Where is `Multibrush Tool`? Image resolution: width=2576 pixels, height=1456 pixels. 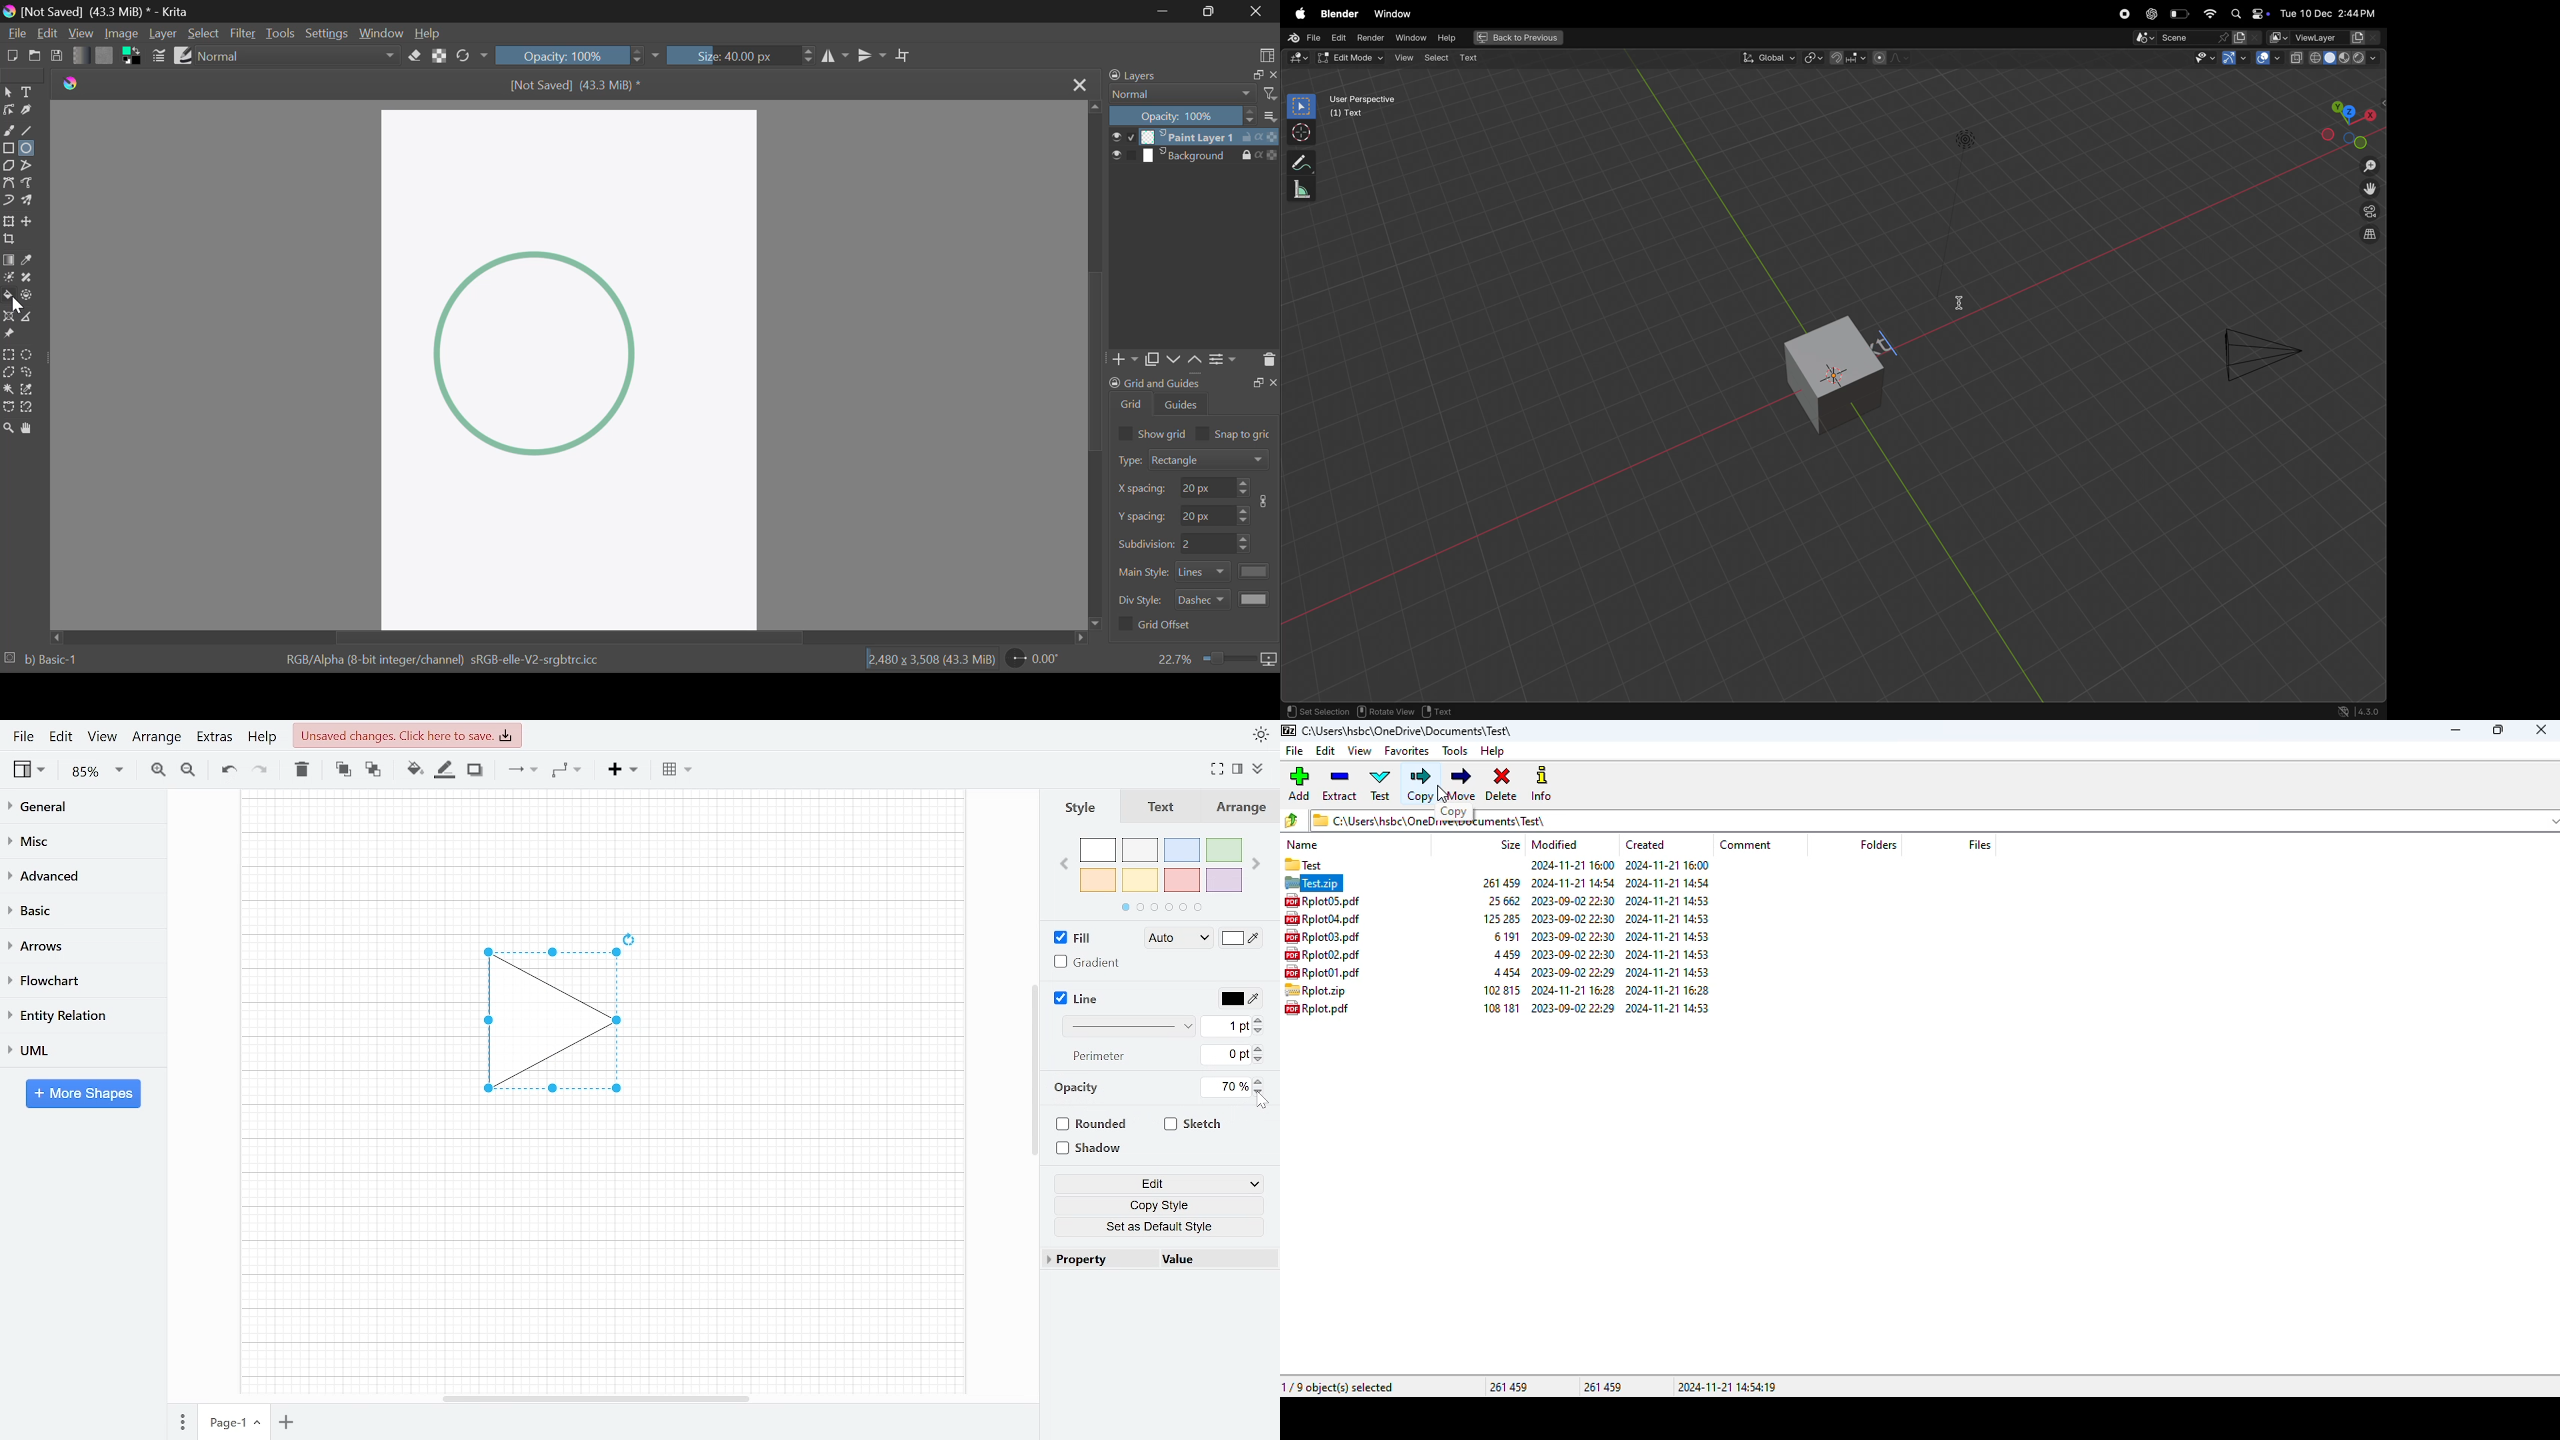 Multibrush Tool is located at coordinates (29, 201).